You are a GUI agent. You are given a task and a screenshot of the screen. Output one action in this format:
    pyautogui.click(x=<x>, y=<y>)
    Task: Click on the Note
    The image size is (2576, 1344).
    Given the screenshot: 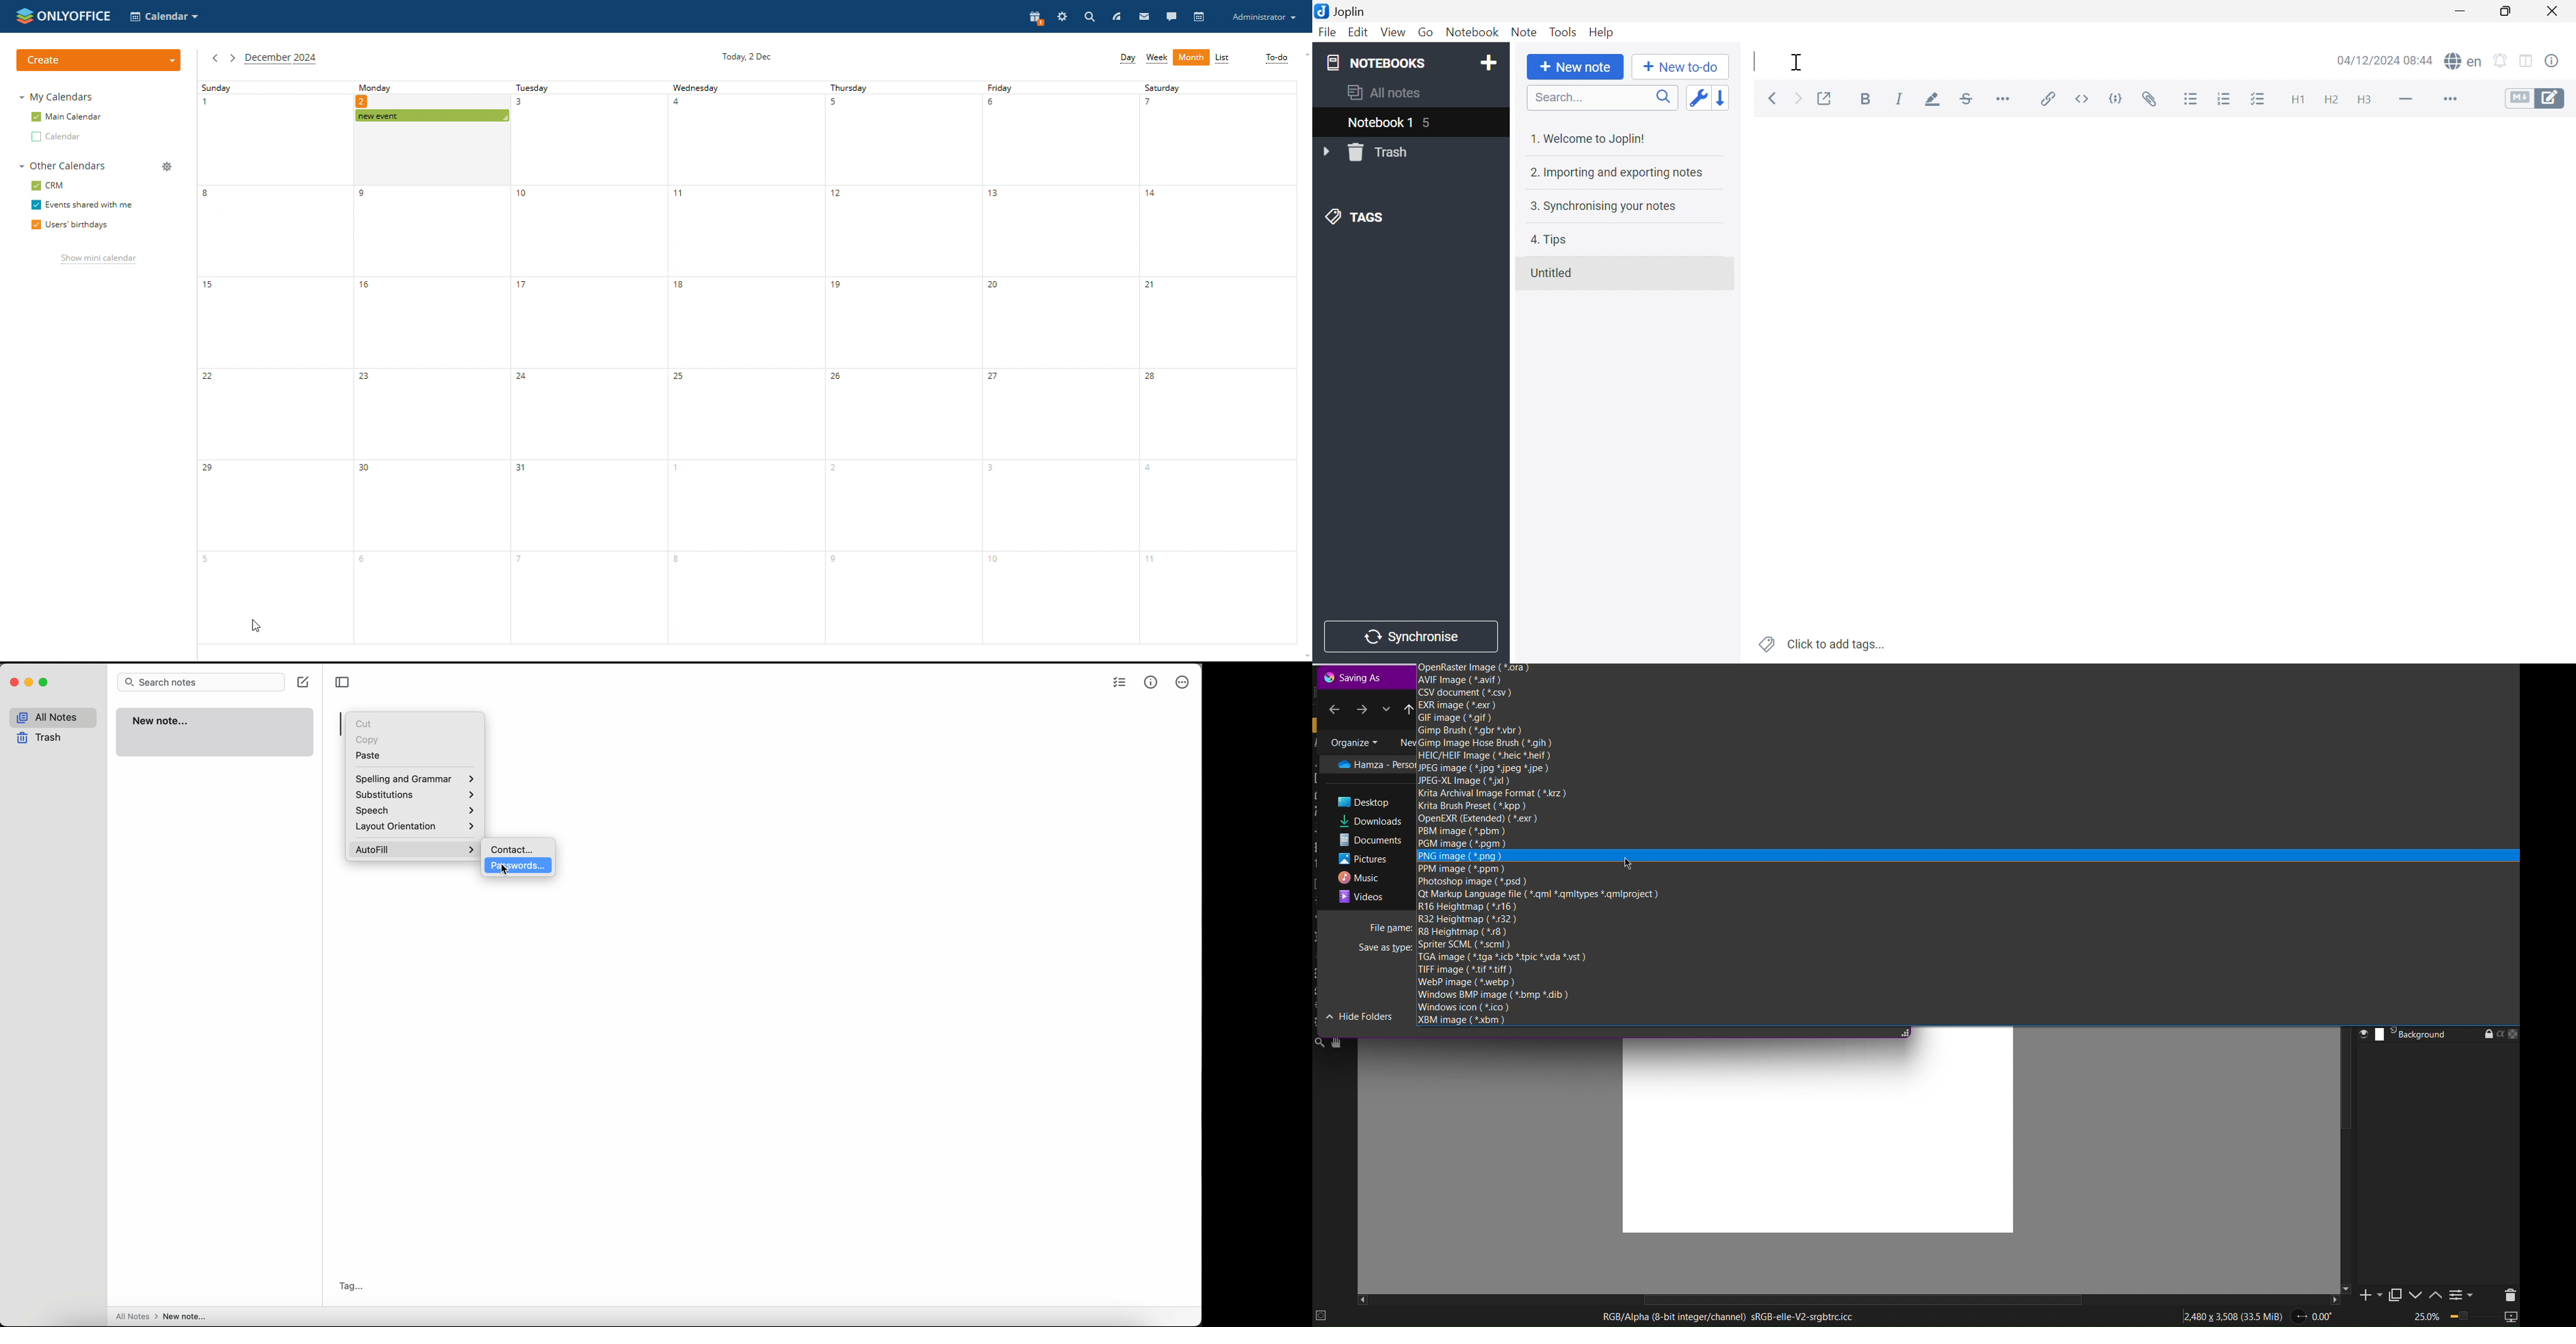 What is the action you would take?
    pyautogui.click(x=1525, y=32)
    